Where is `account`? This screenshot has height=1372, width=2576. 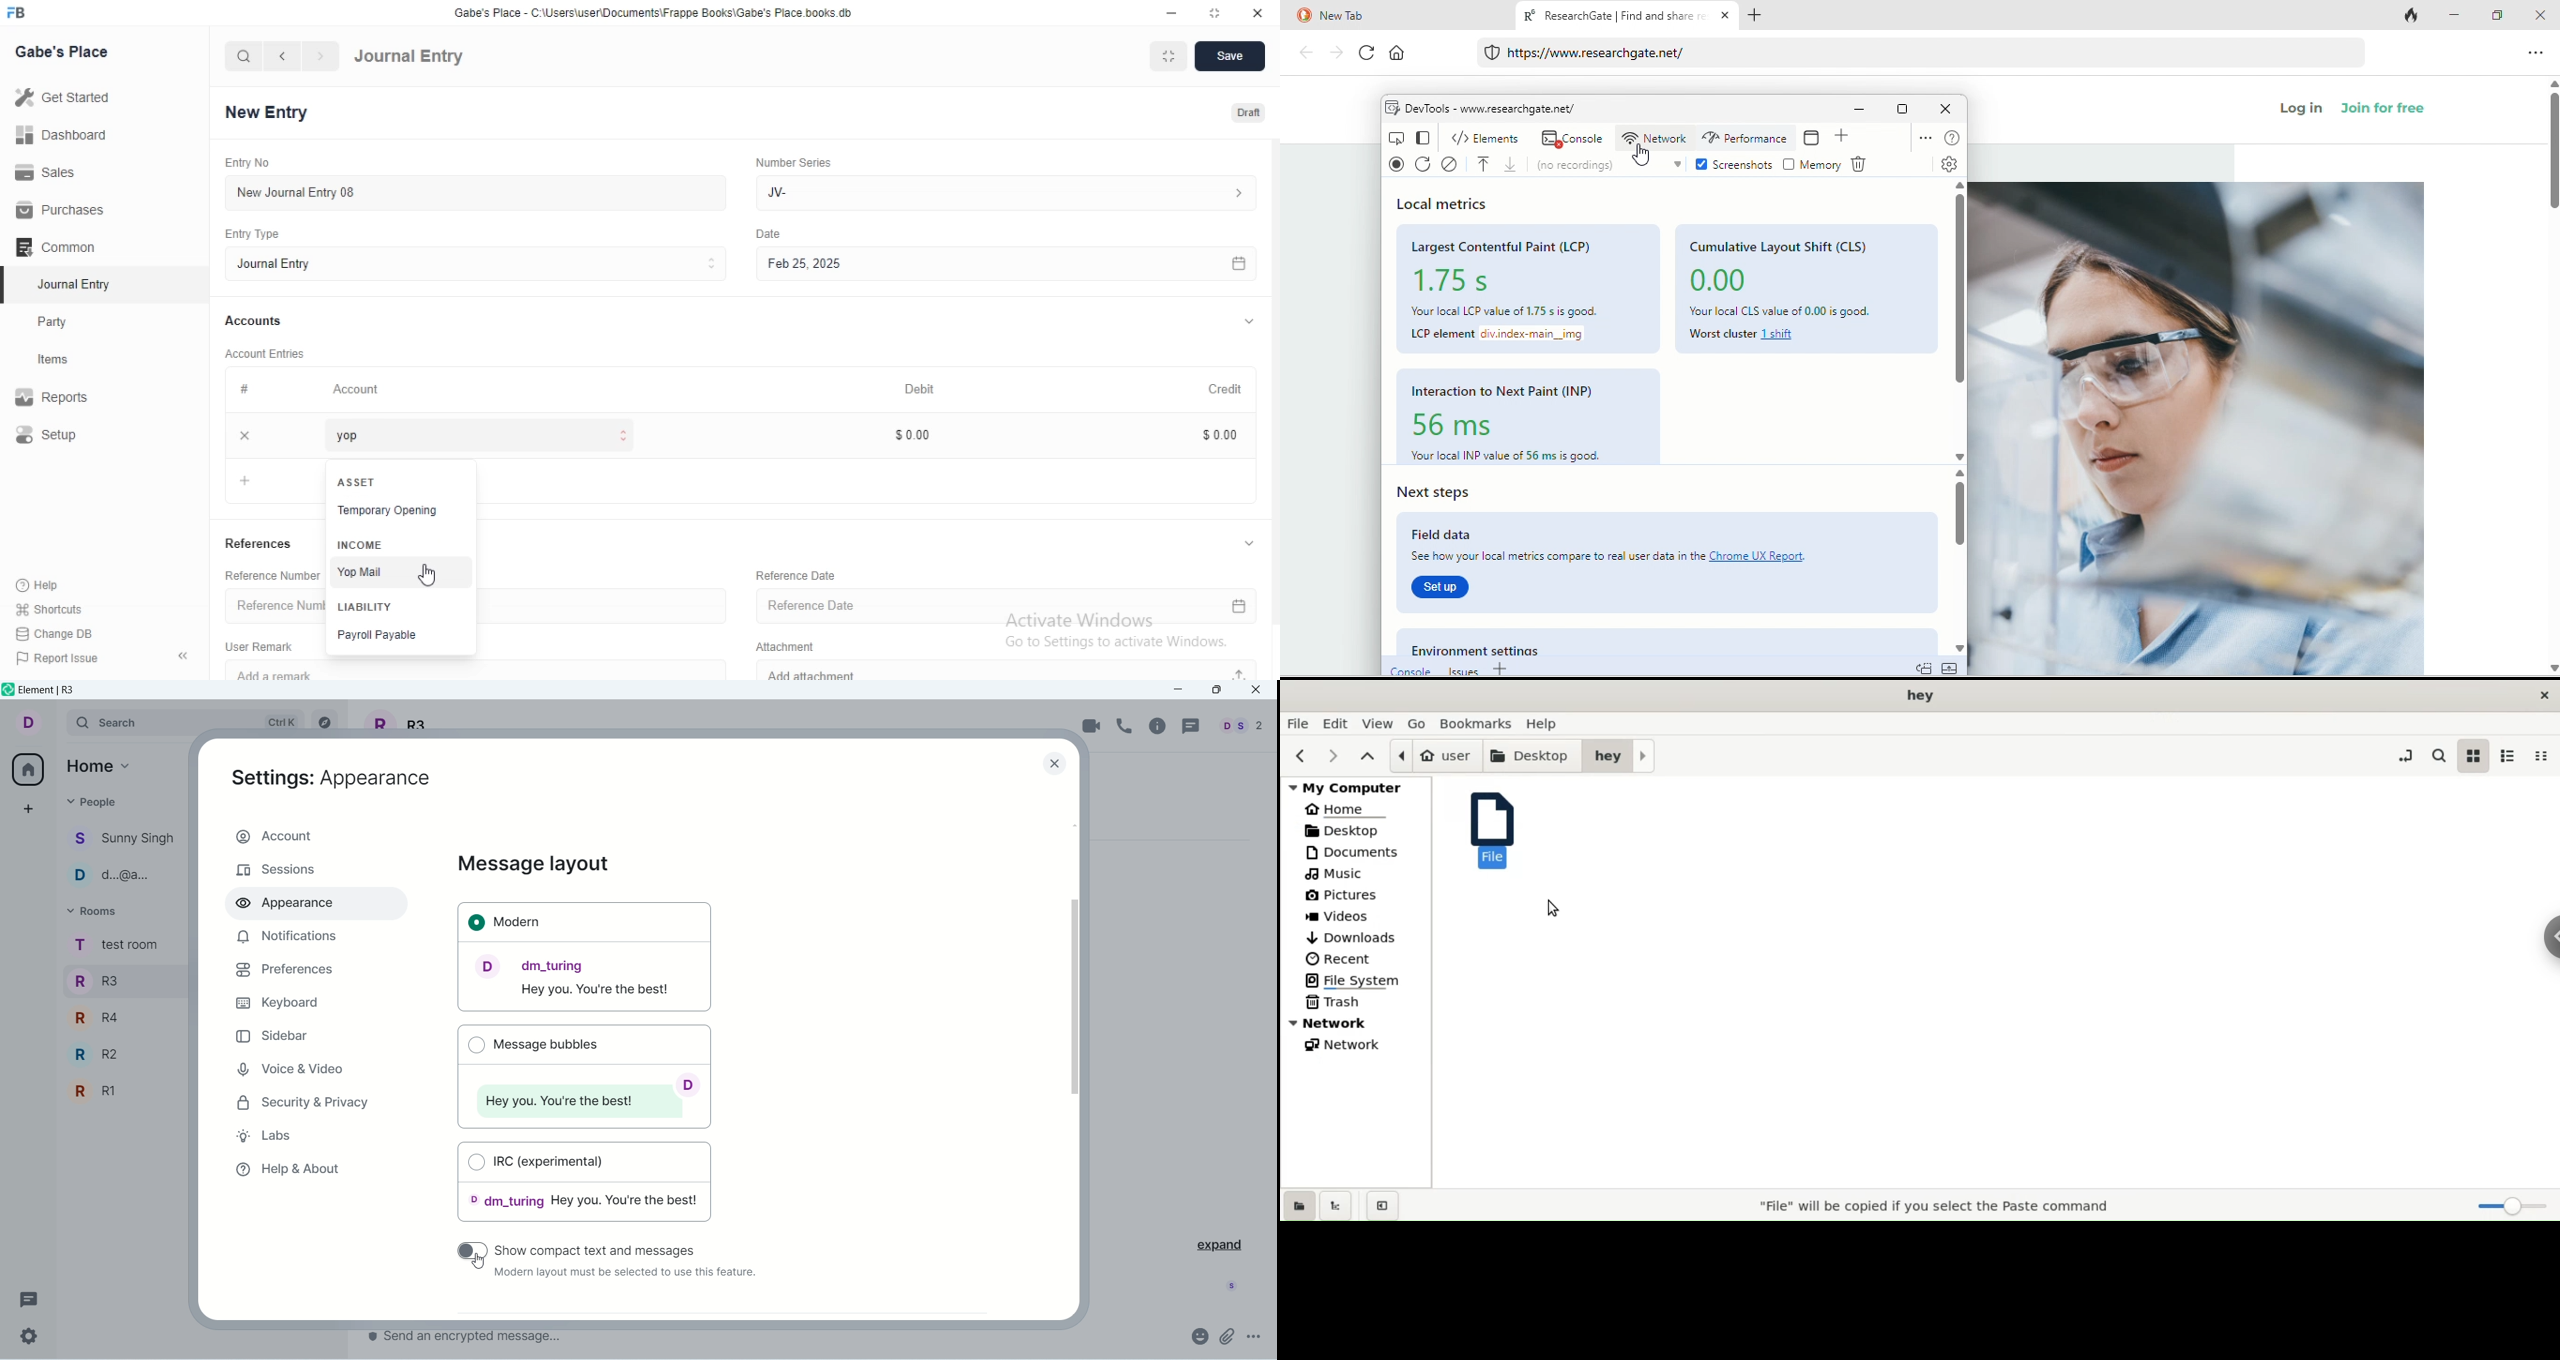 account is located at coordinates (316, 834).